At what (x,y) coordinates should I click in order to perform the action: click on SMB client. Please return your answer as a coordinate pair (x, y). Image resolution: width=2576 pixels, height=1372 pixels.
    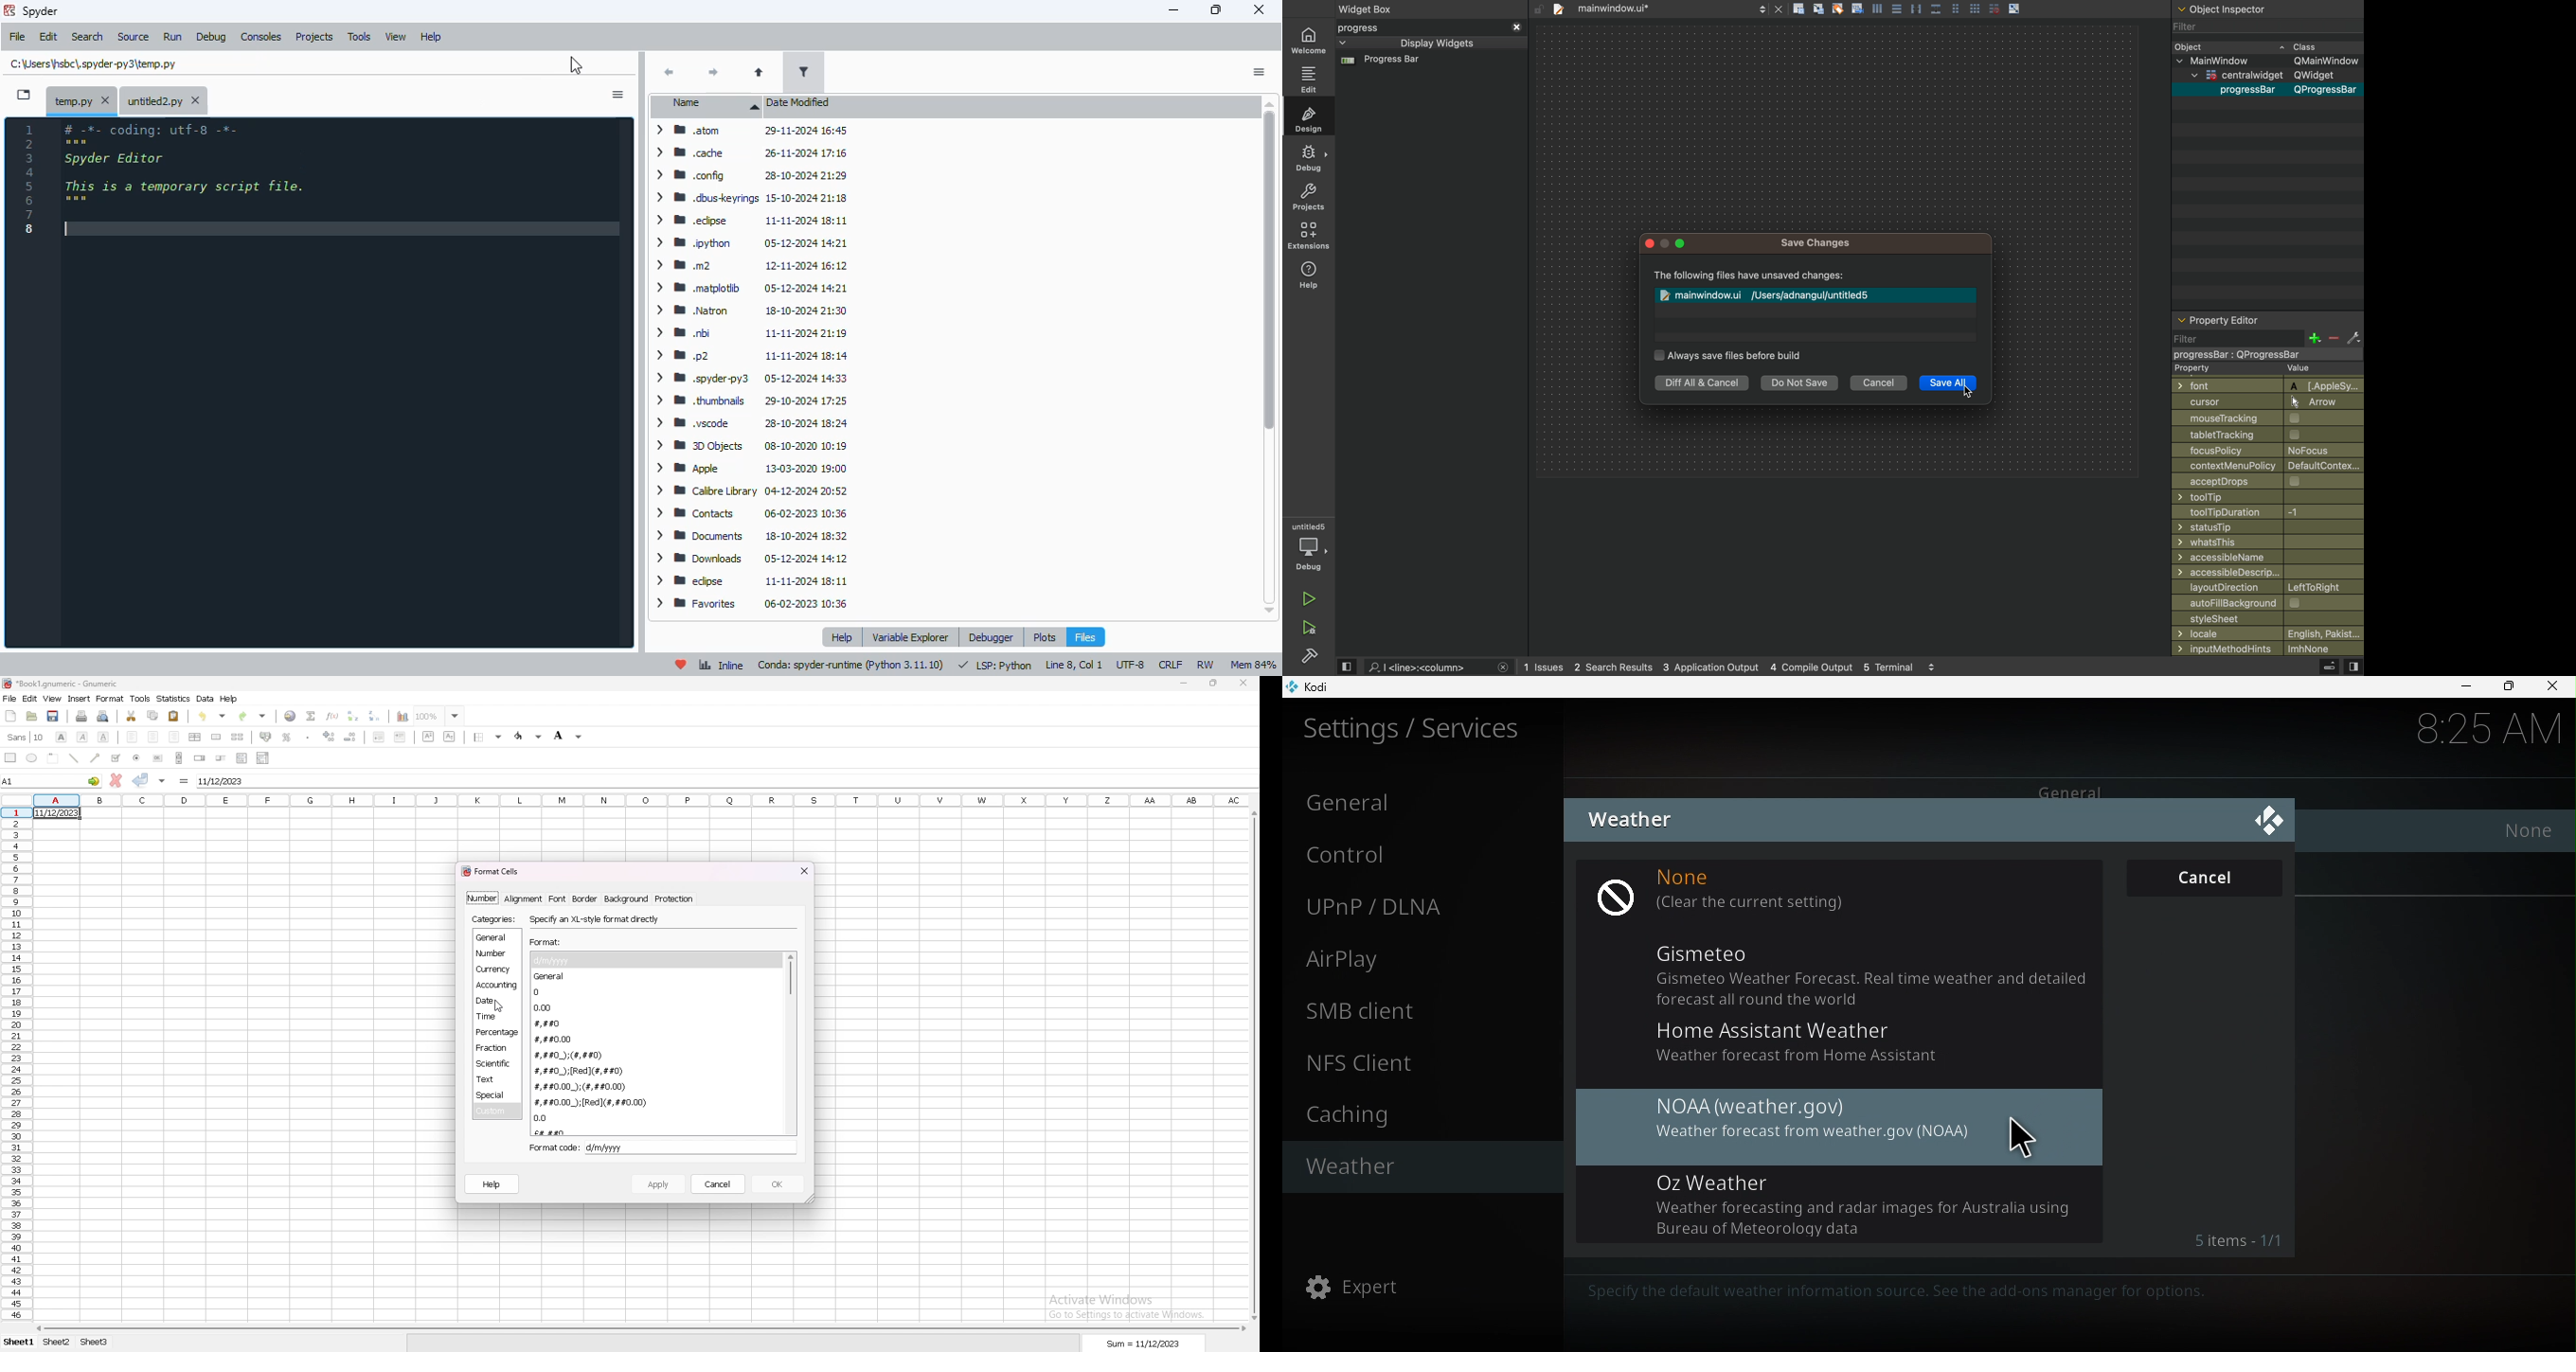
    Looking at the image, I should click on (1429, 1011).